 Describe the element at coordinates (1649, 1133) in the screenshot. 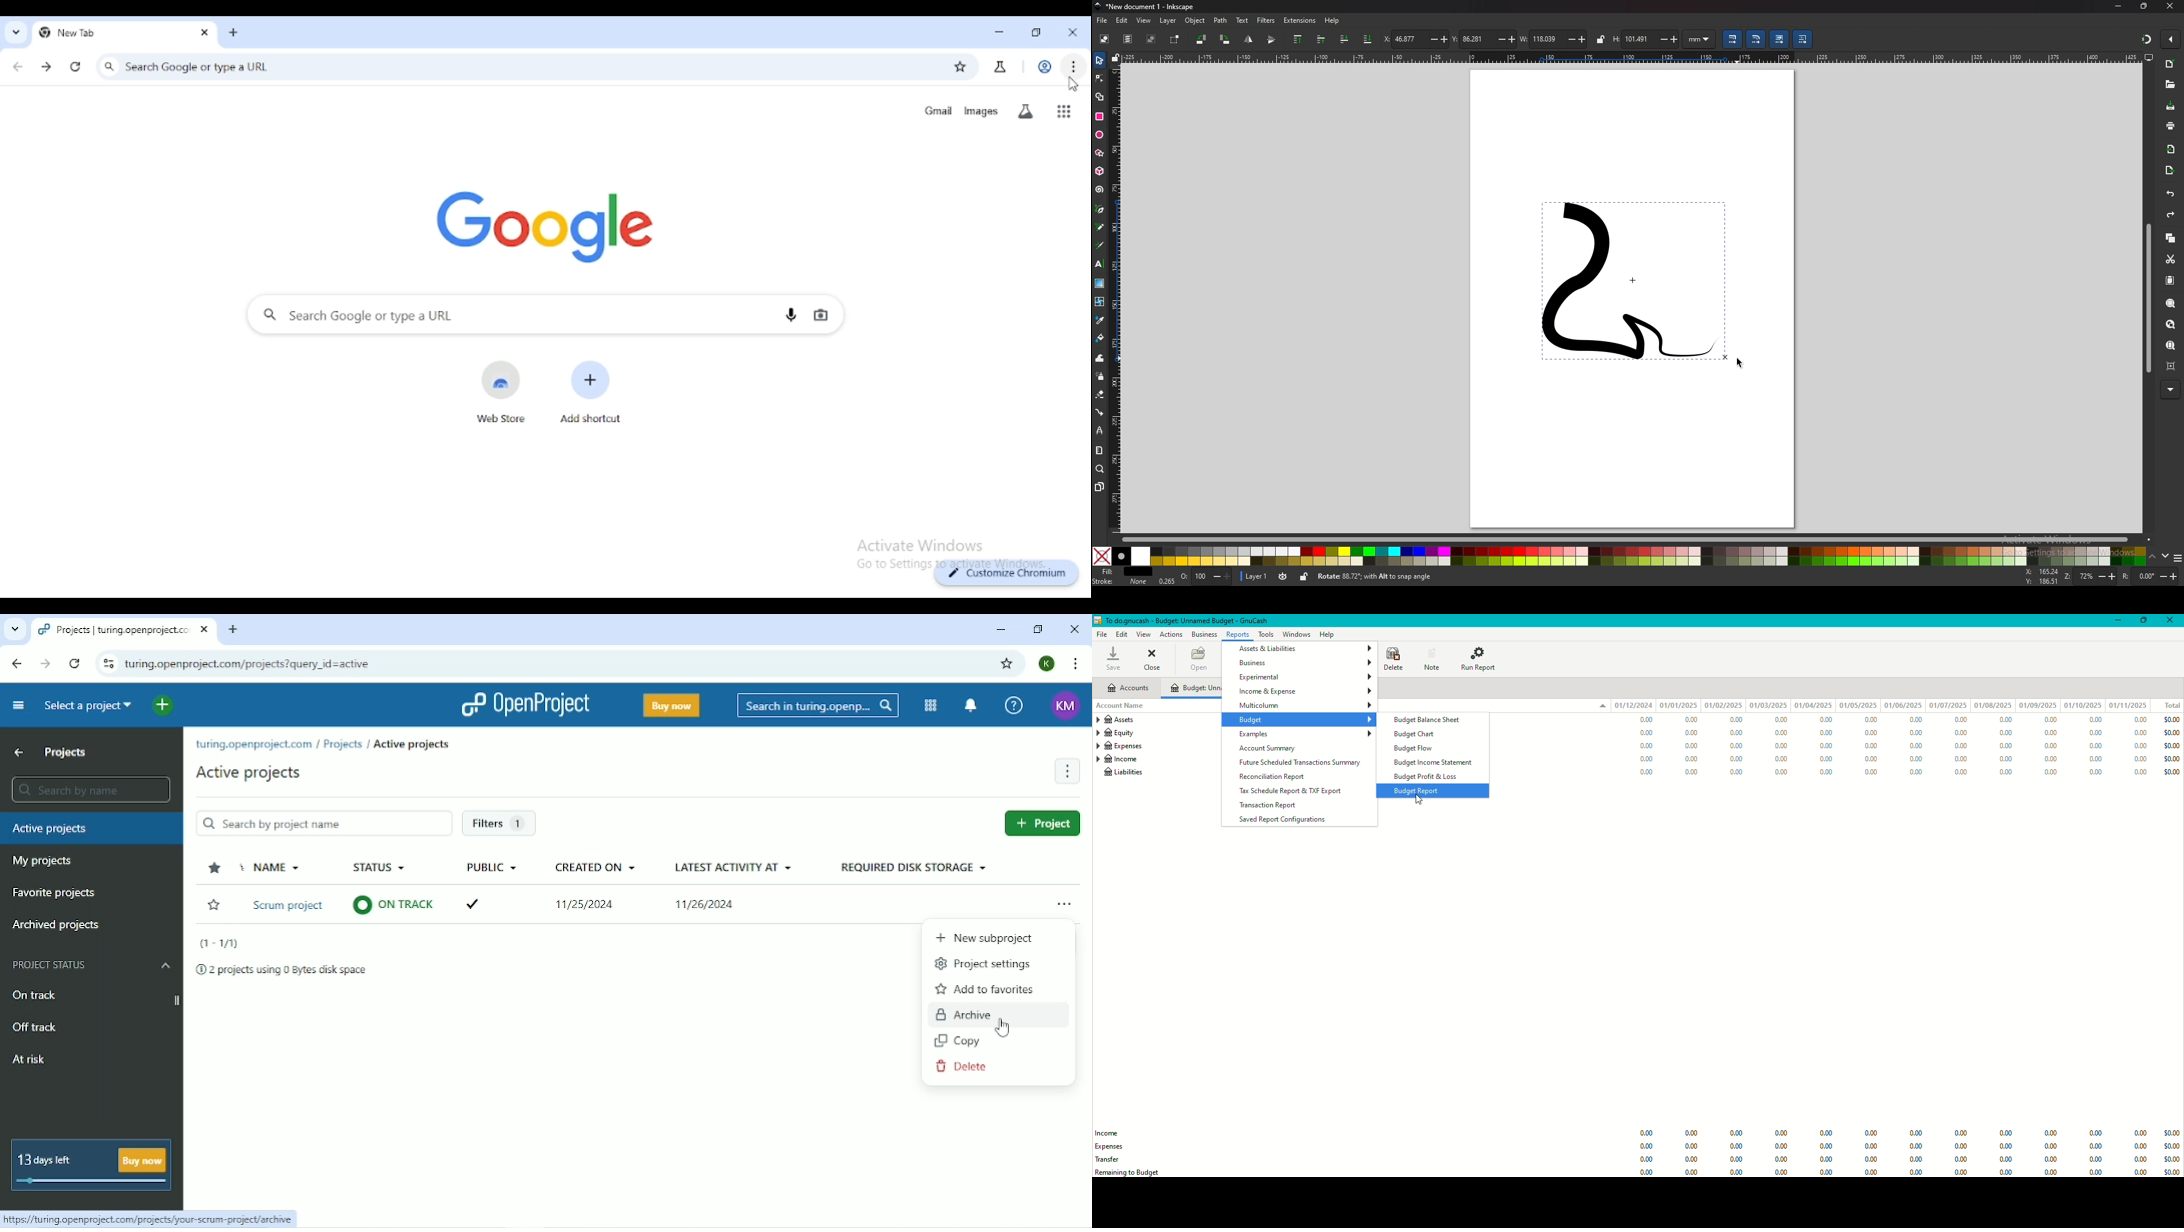

I see `0.00` at that location.